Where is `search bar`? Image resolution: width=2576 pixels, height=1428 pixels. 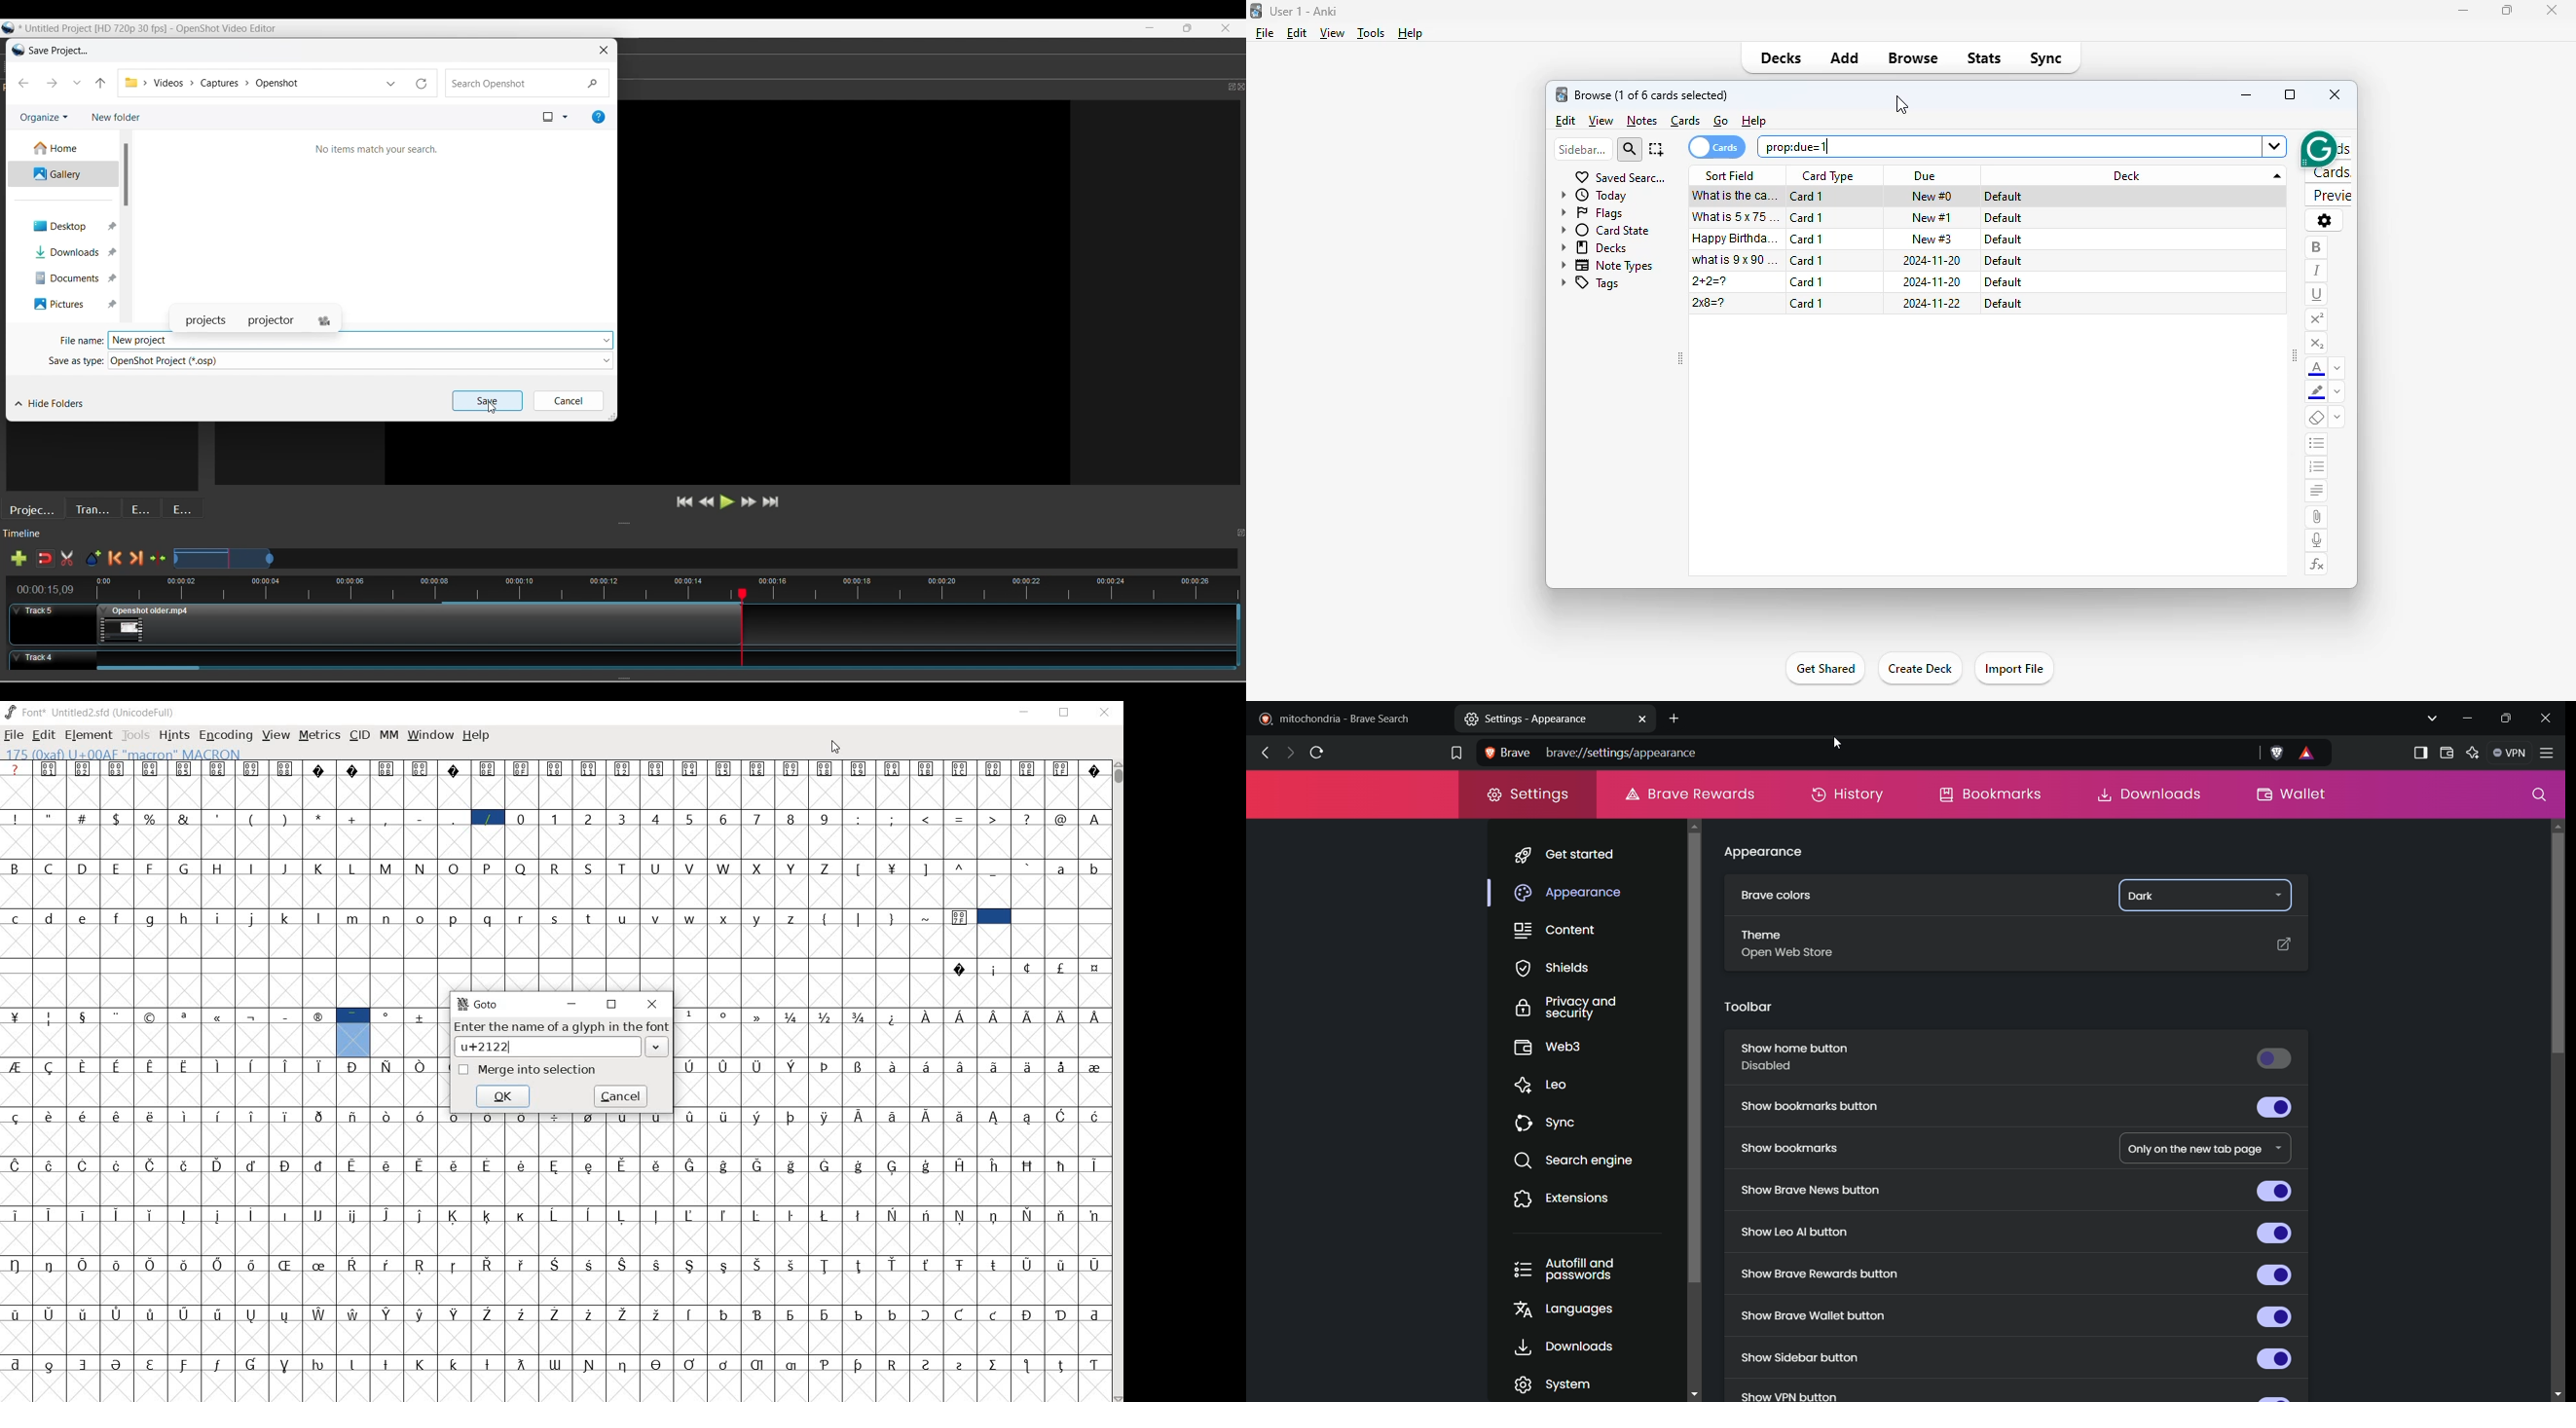
search bar is located at coordinates (2022, 146).